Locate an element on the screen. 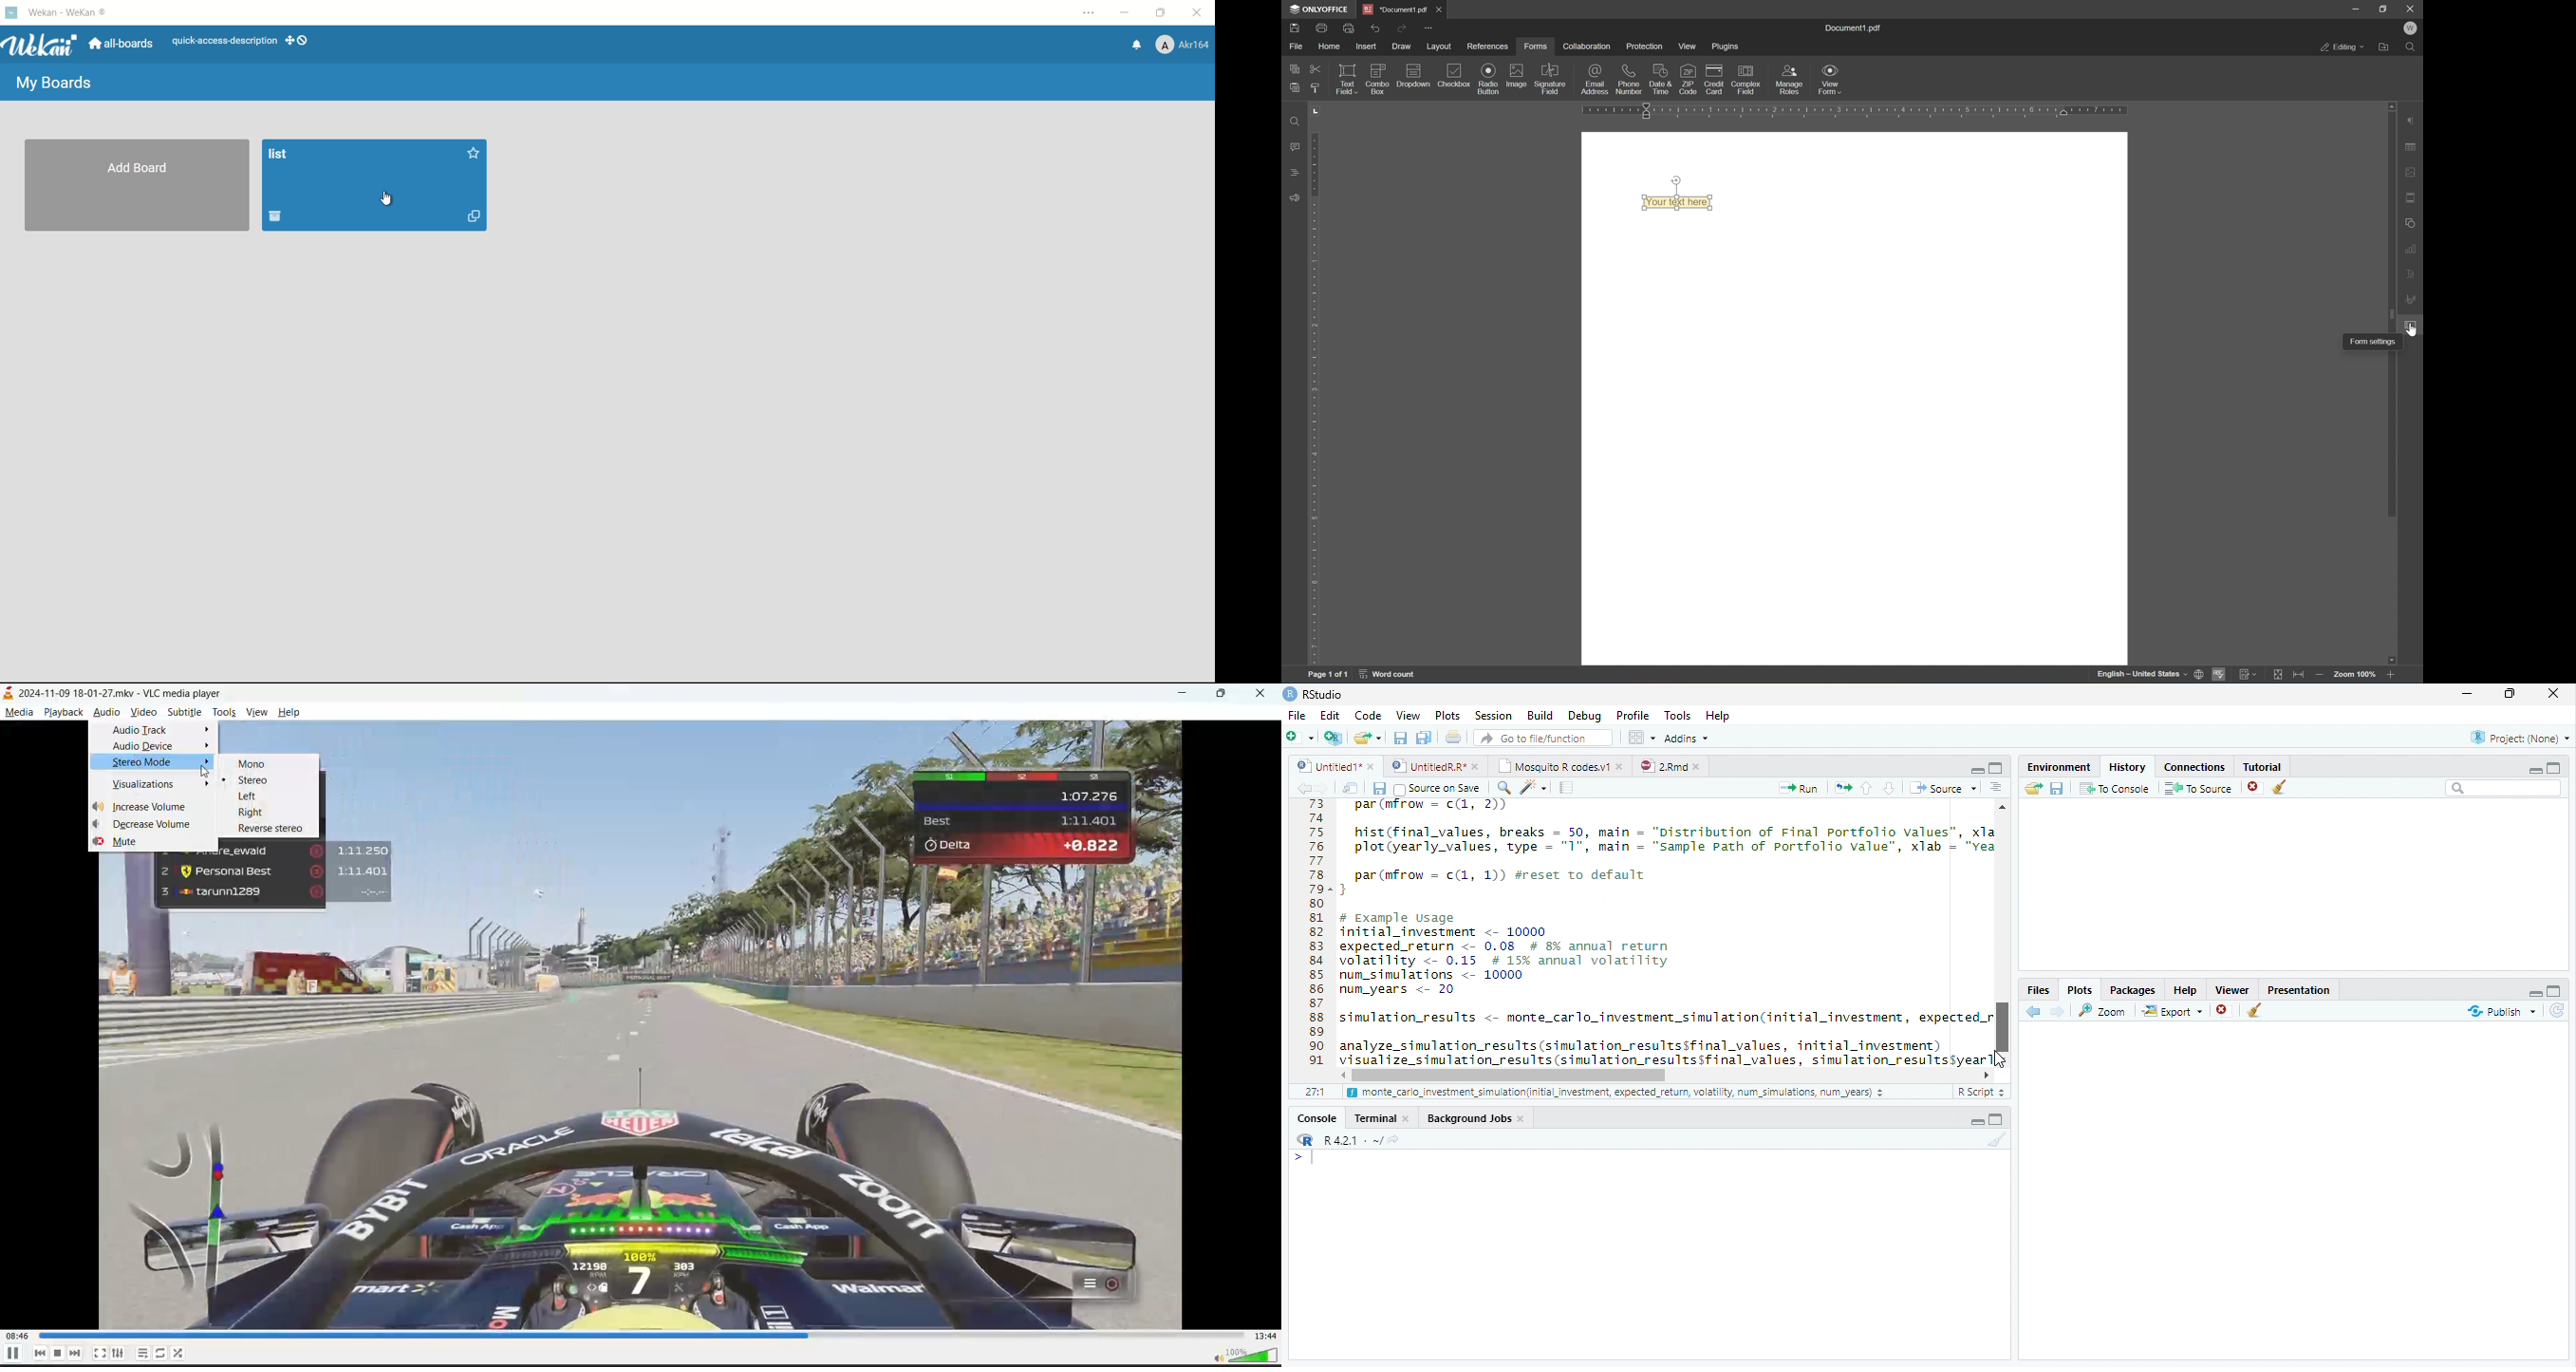 The height and width of the screenshot is (1372, 2576). Save is located at coordinates (1379, 788).